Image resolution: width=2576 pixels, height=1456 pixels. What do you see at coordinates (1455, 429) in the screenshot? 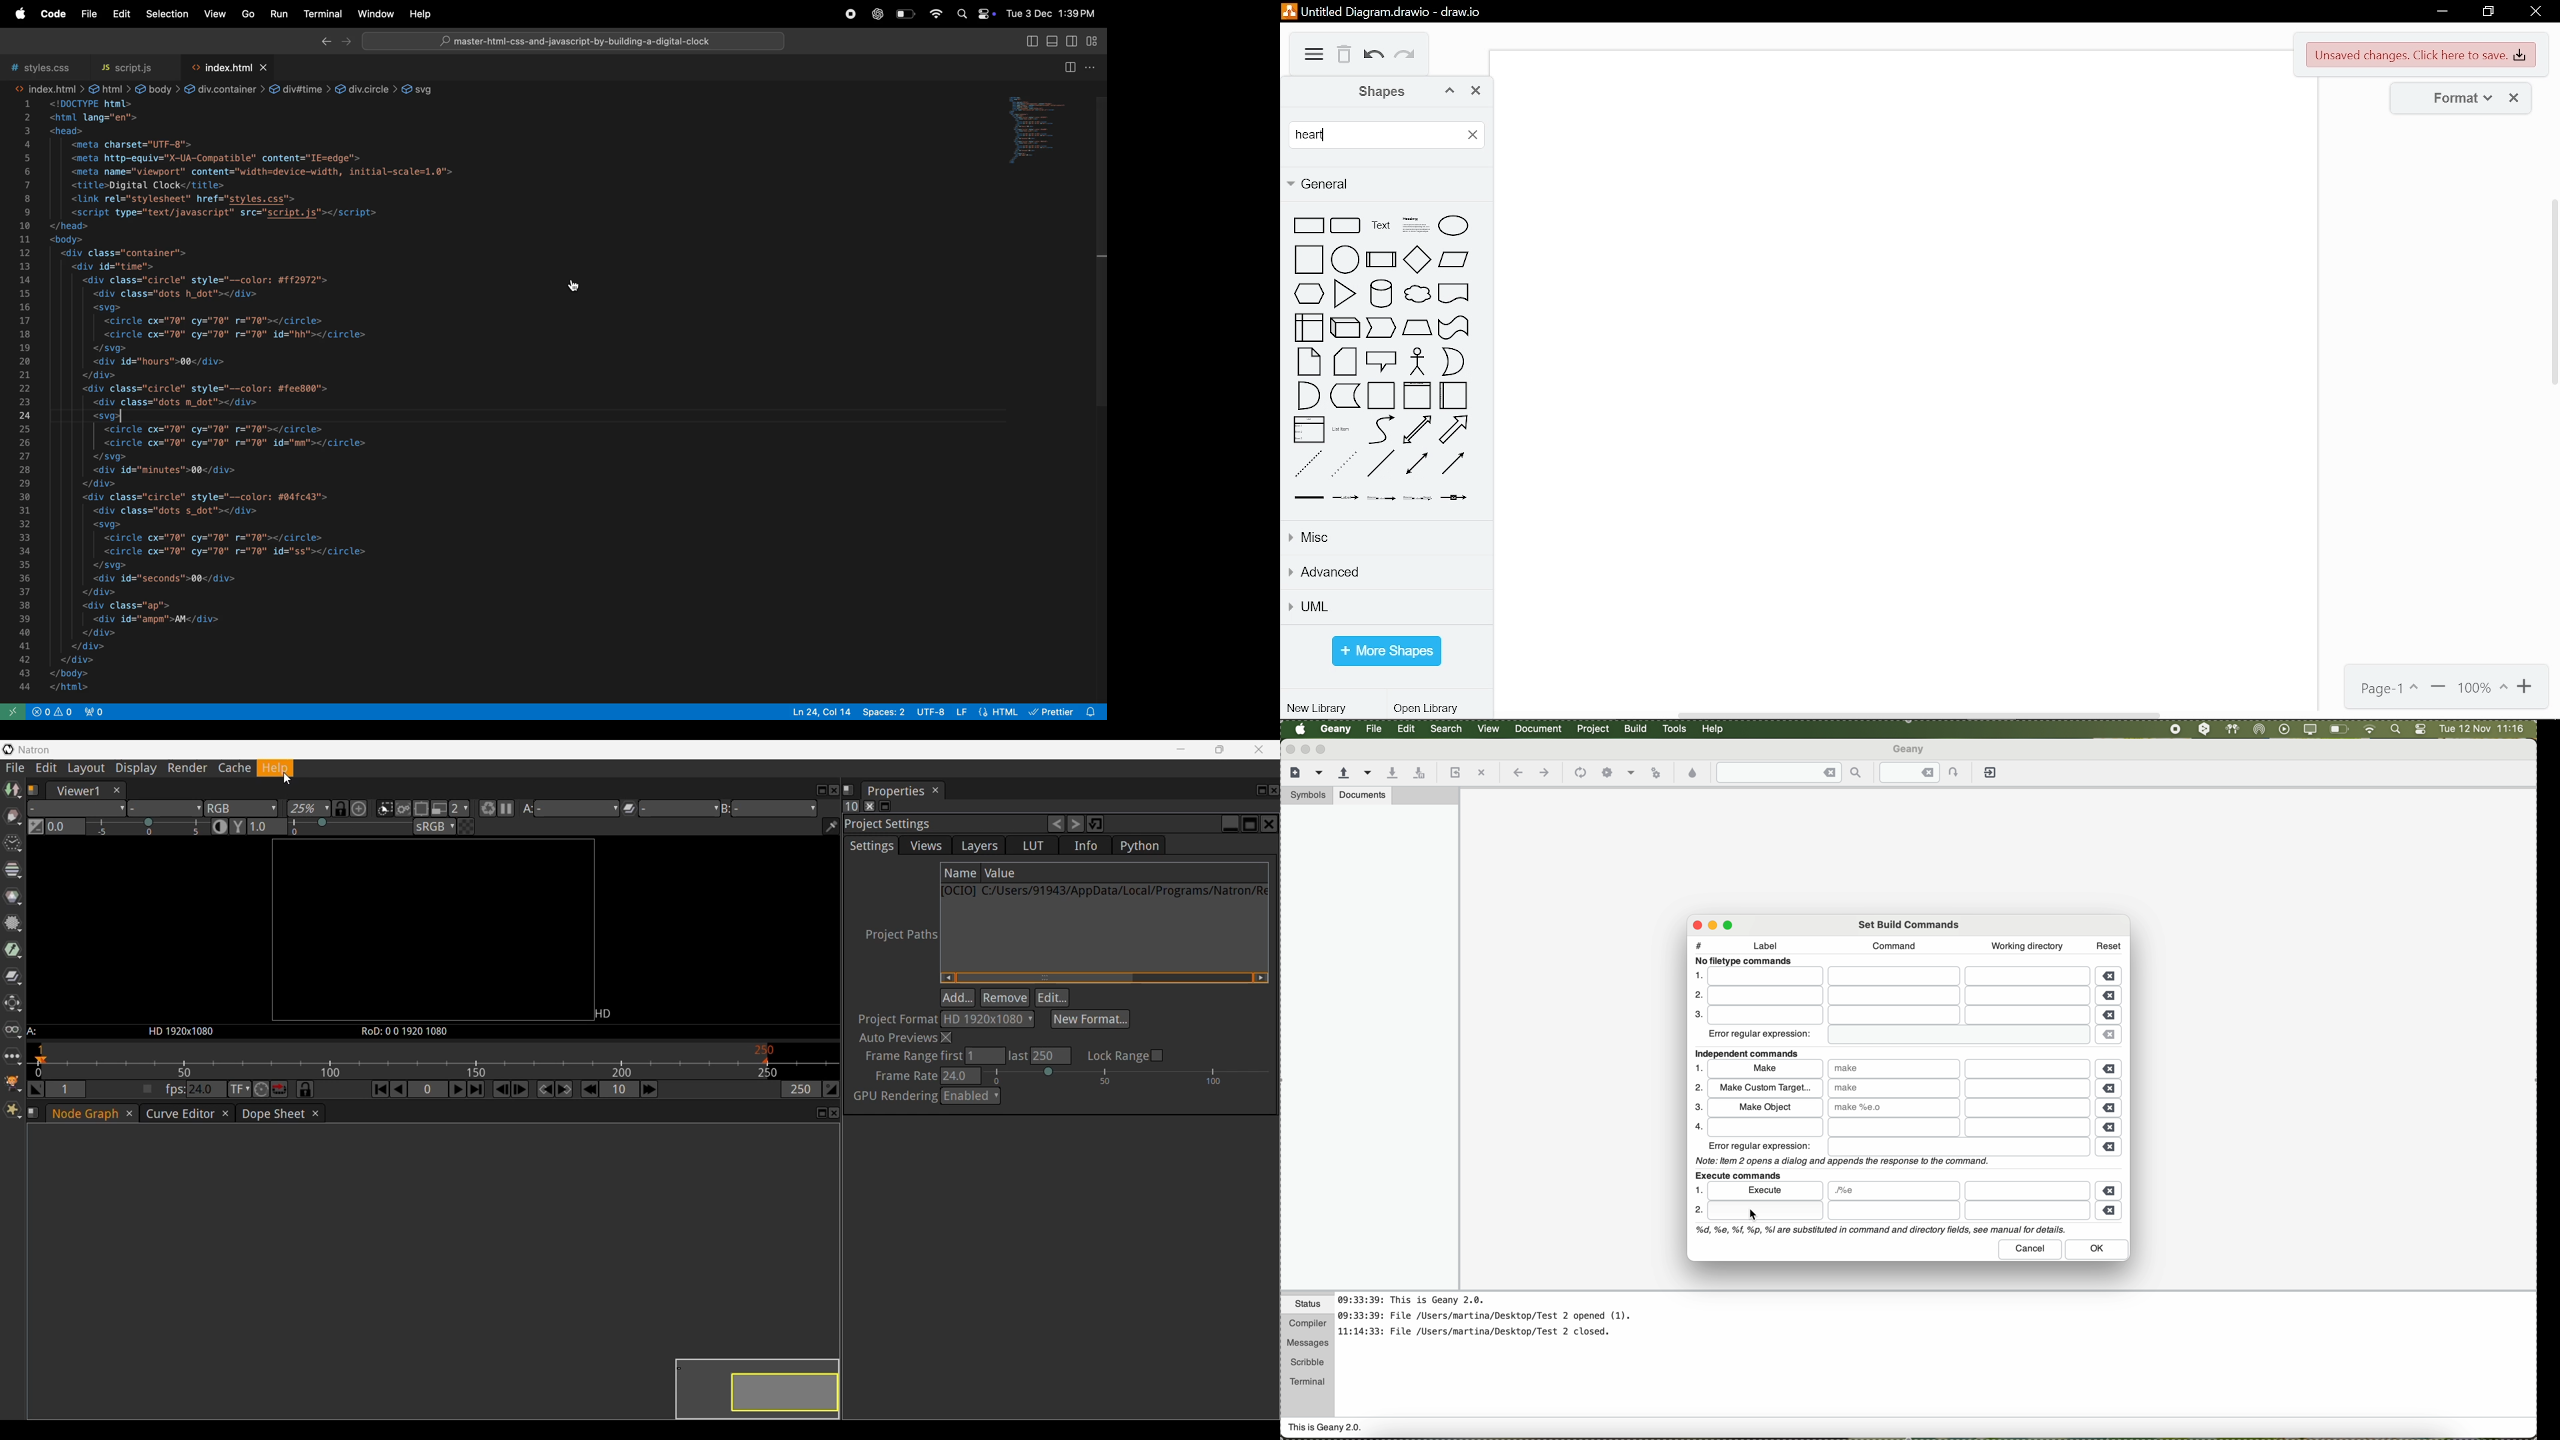
I see `arrow` at bounding box center [1455, 429].